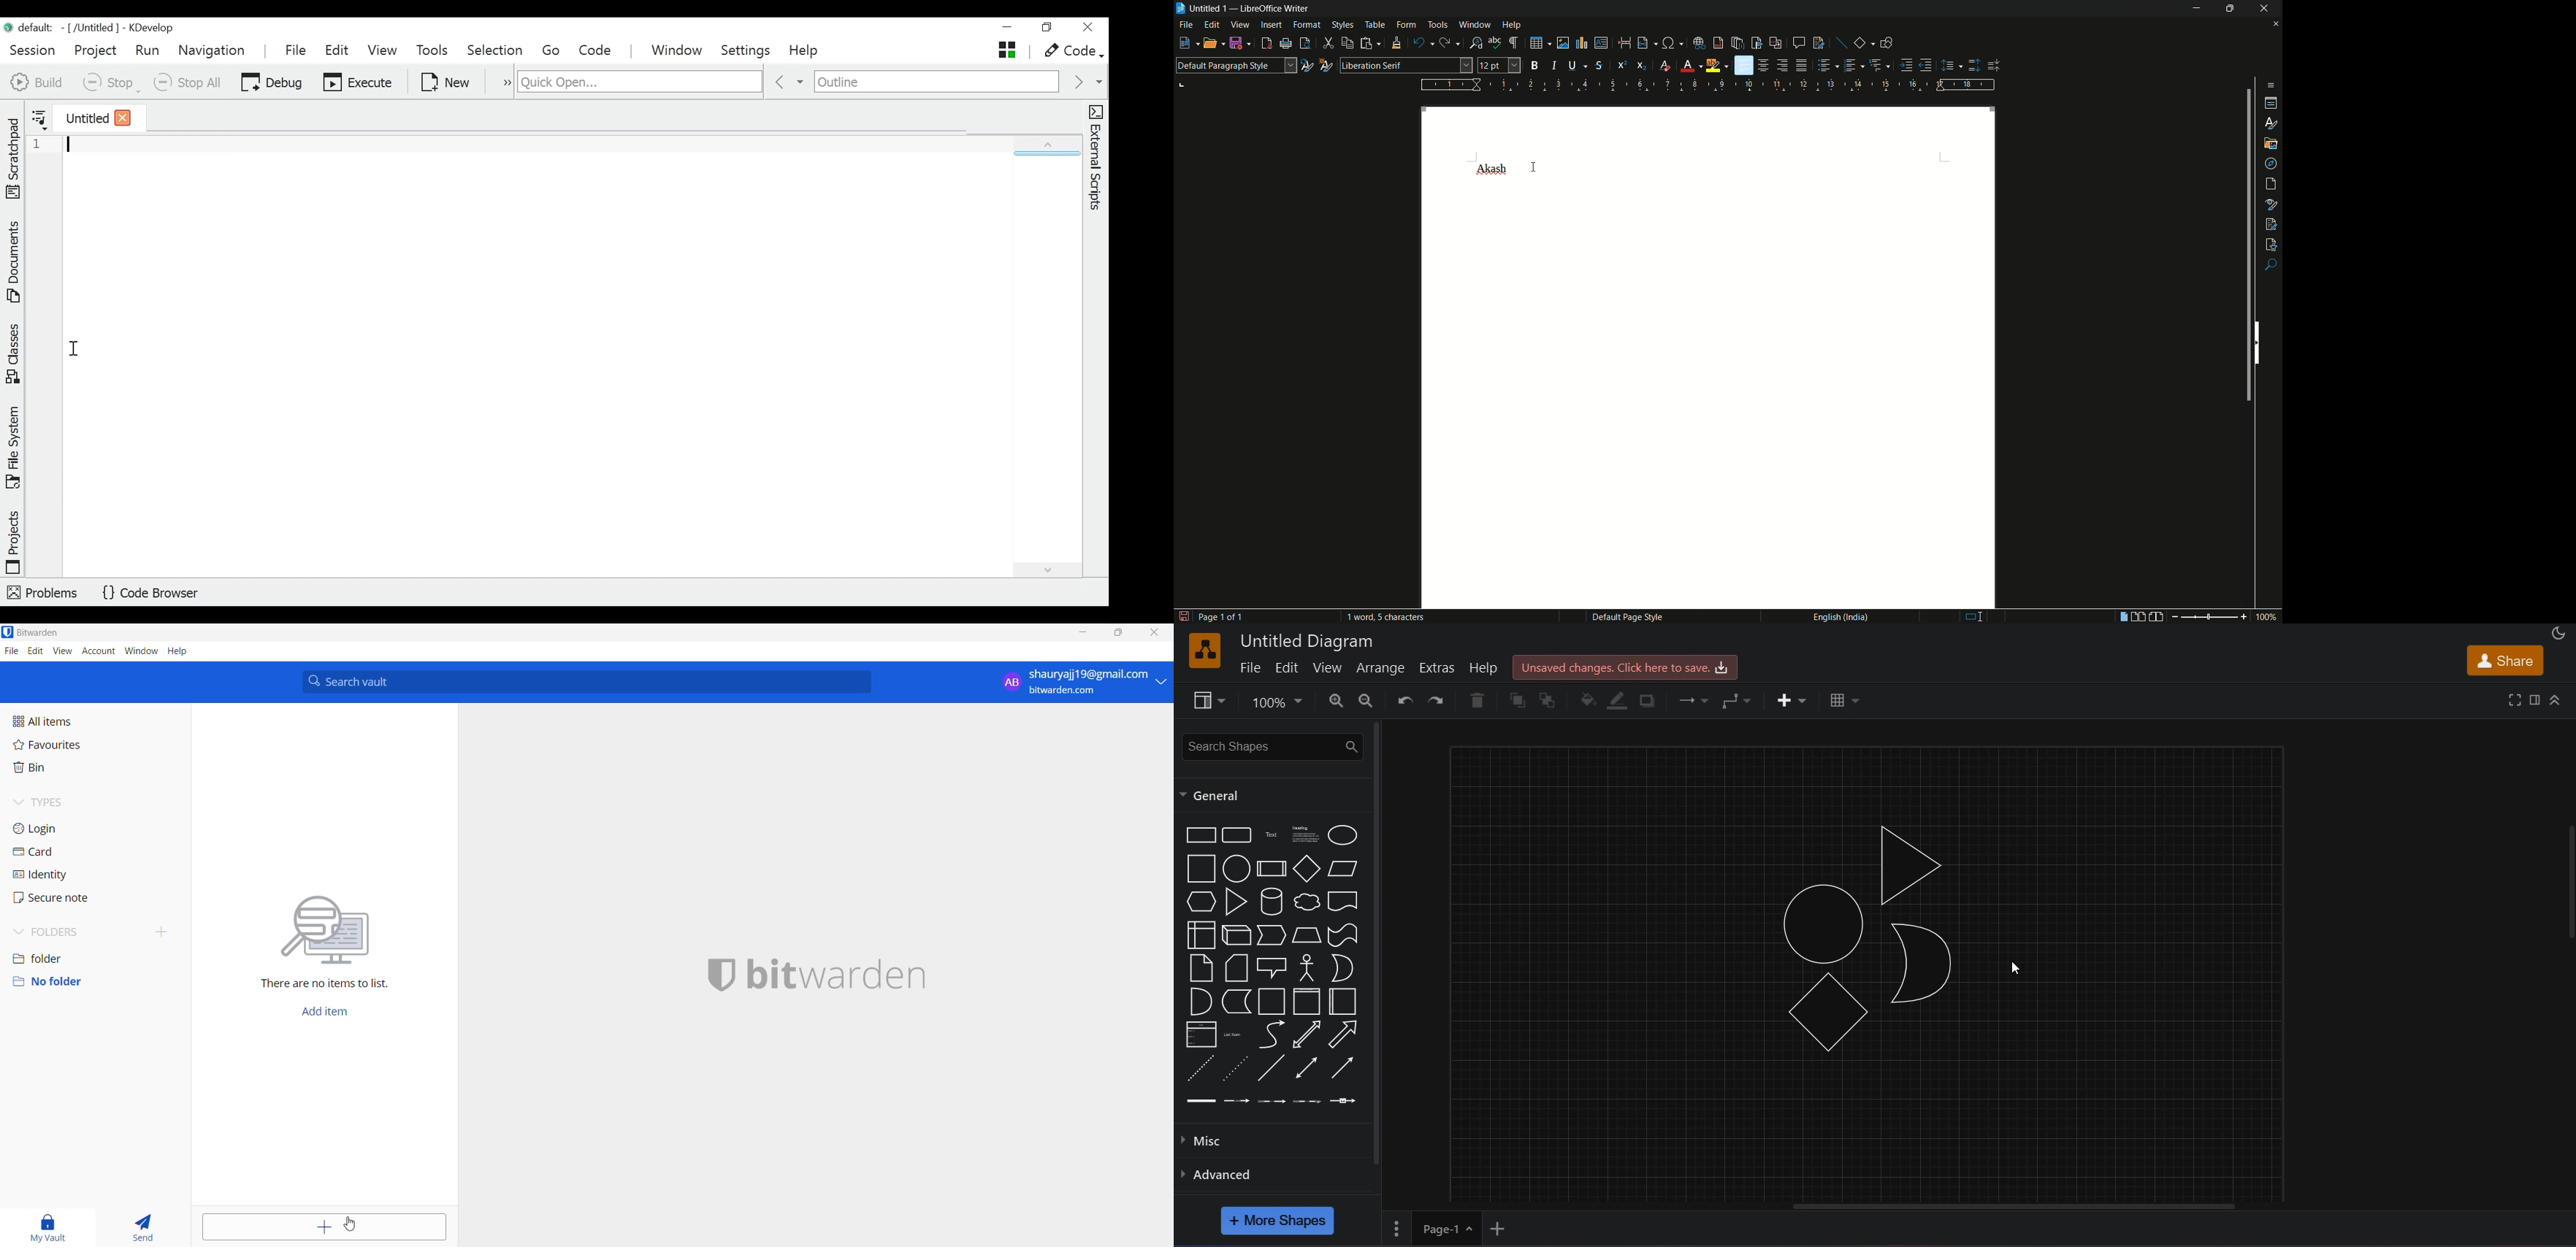 This screenshot has height=1260, width=2576. What do you see at coordinates (1343, 1033) in the screenshot?
I see `arrow` at bounding box center [1343, 1033].